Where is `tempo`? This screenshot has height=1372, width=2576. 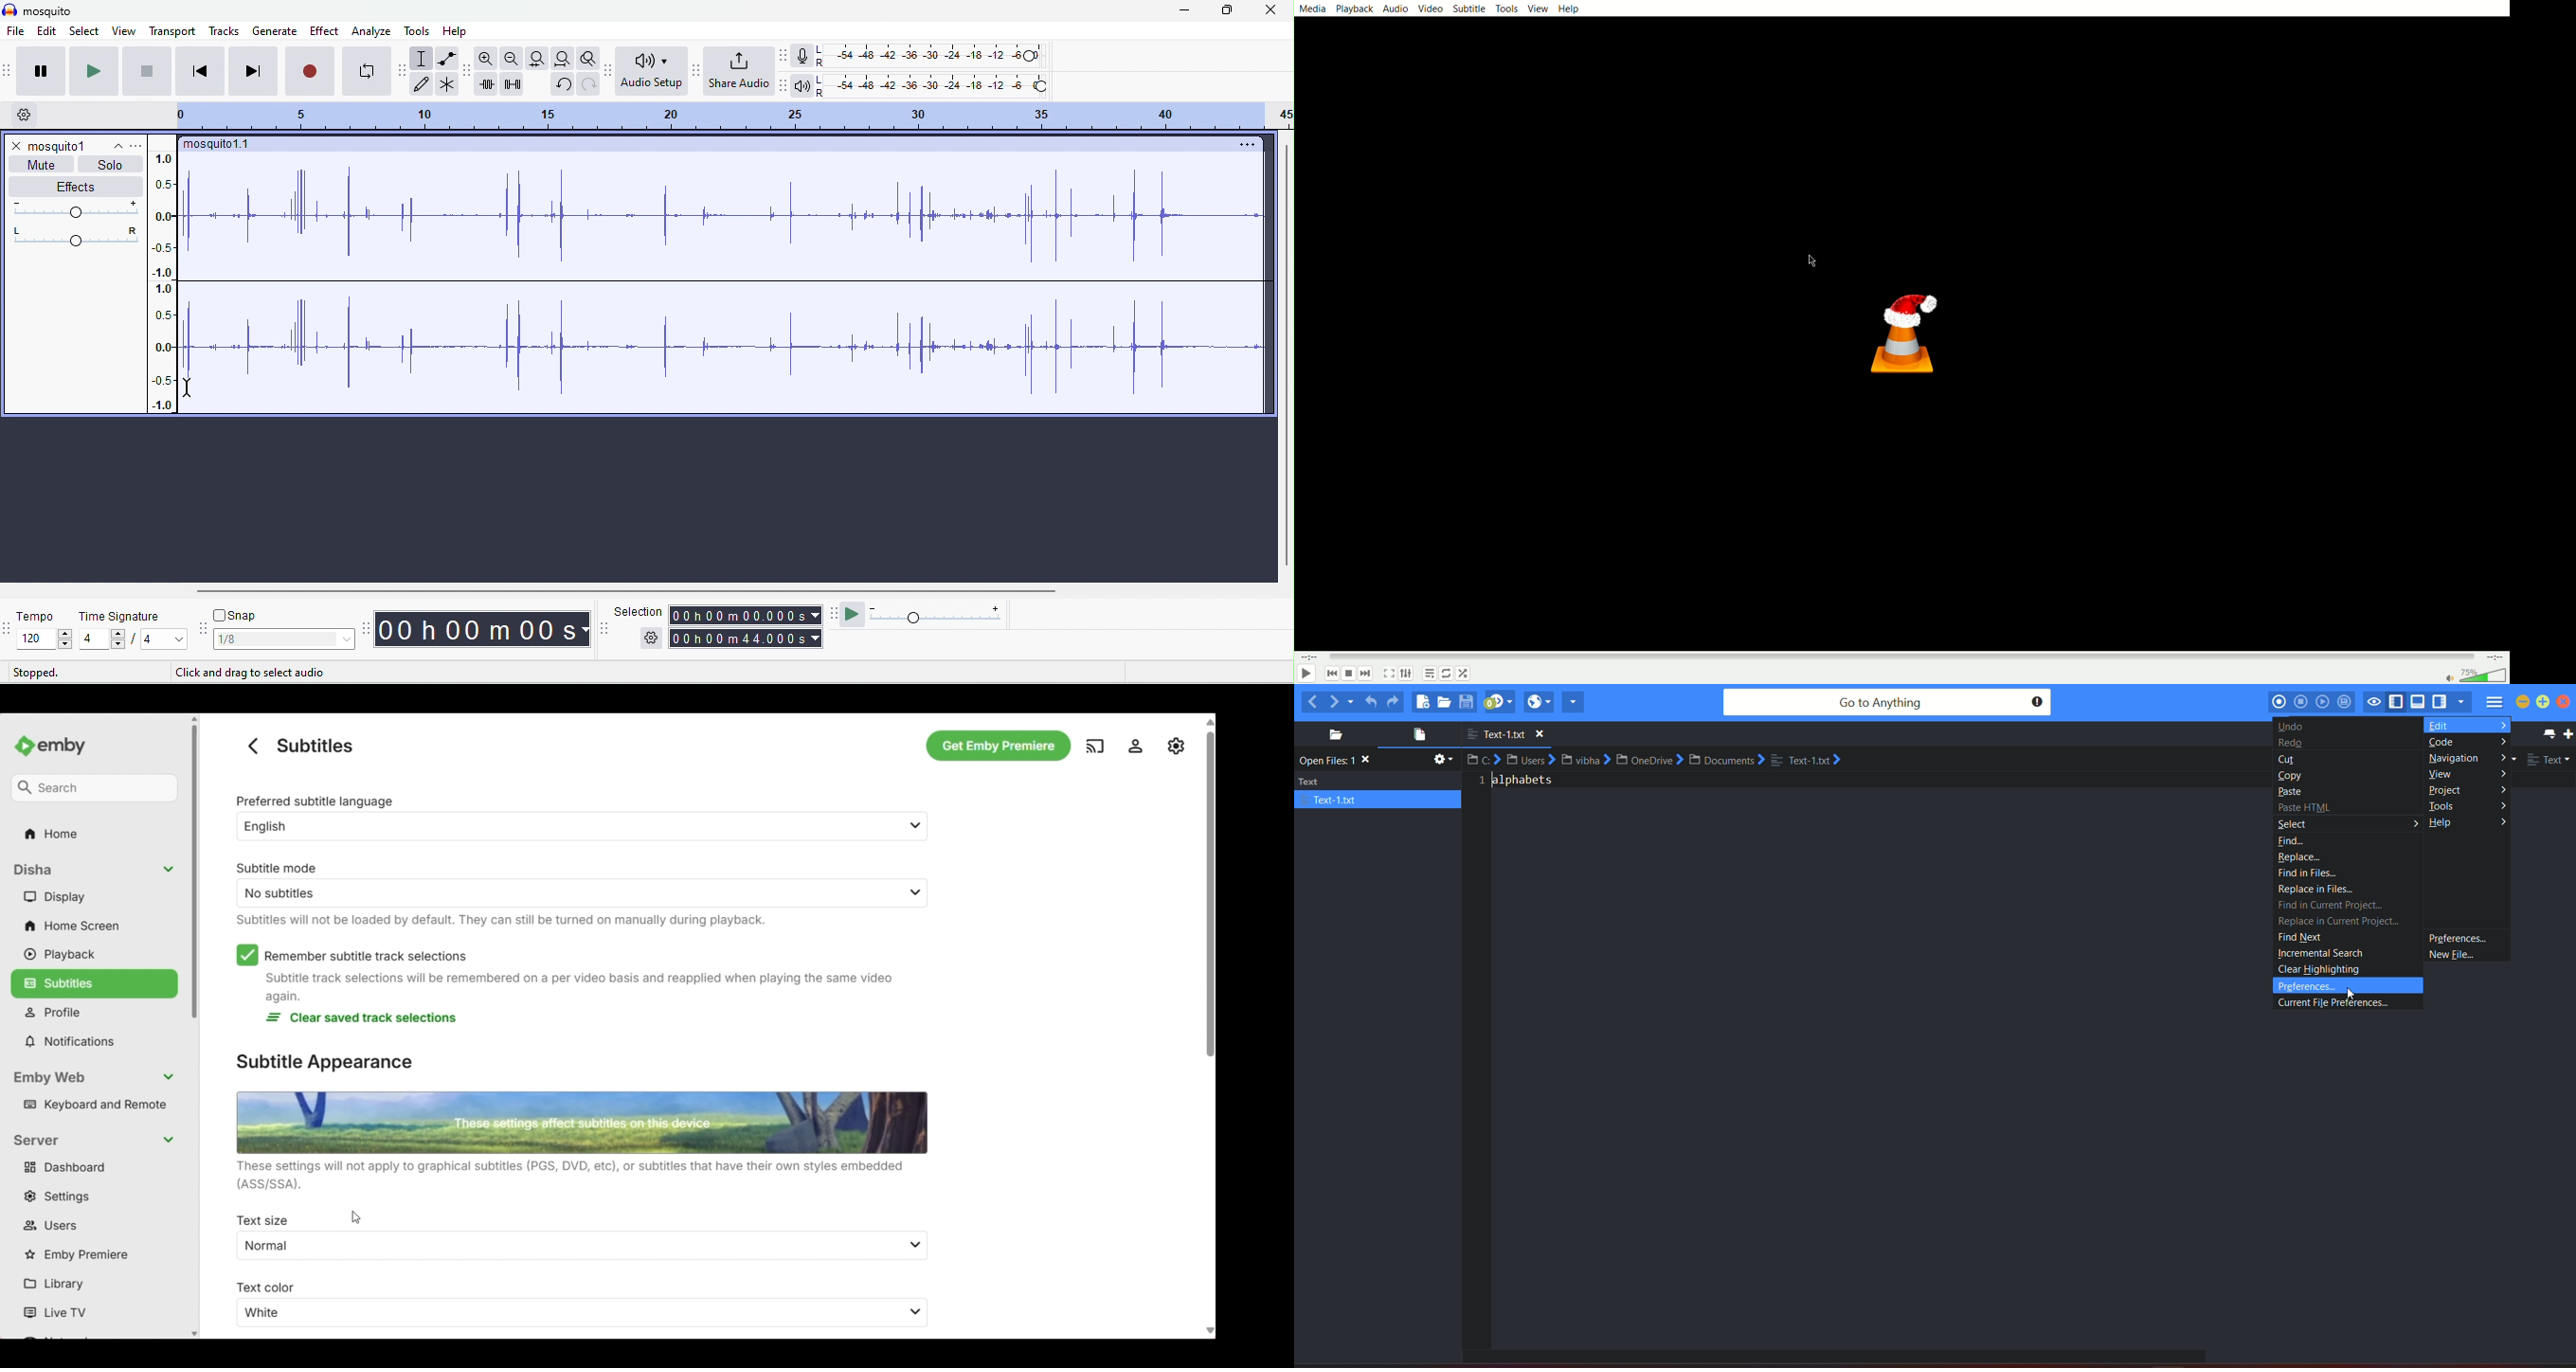 tempo is located at coordinates (37, 619).